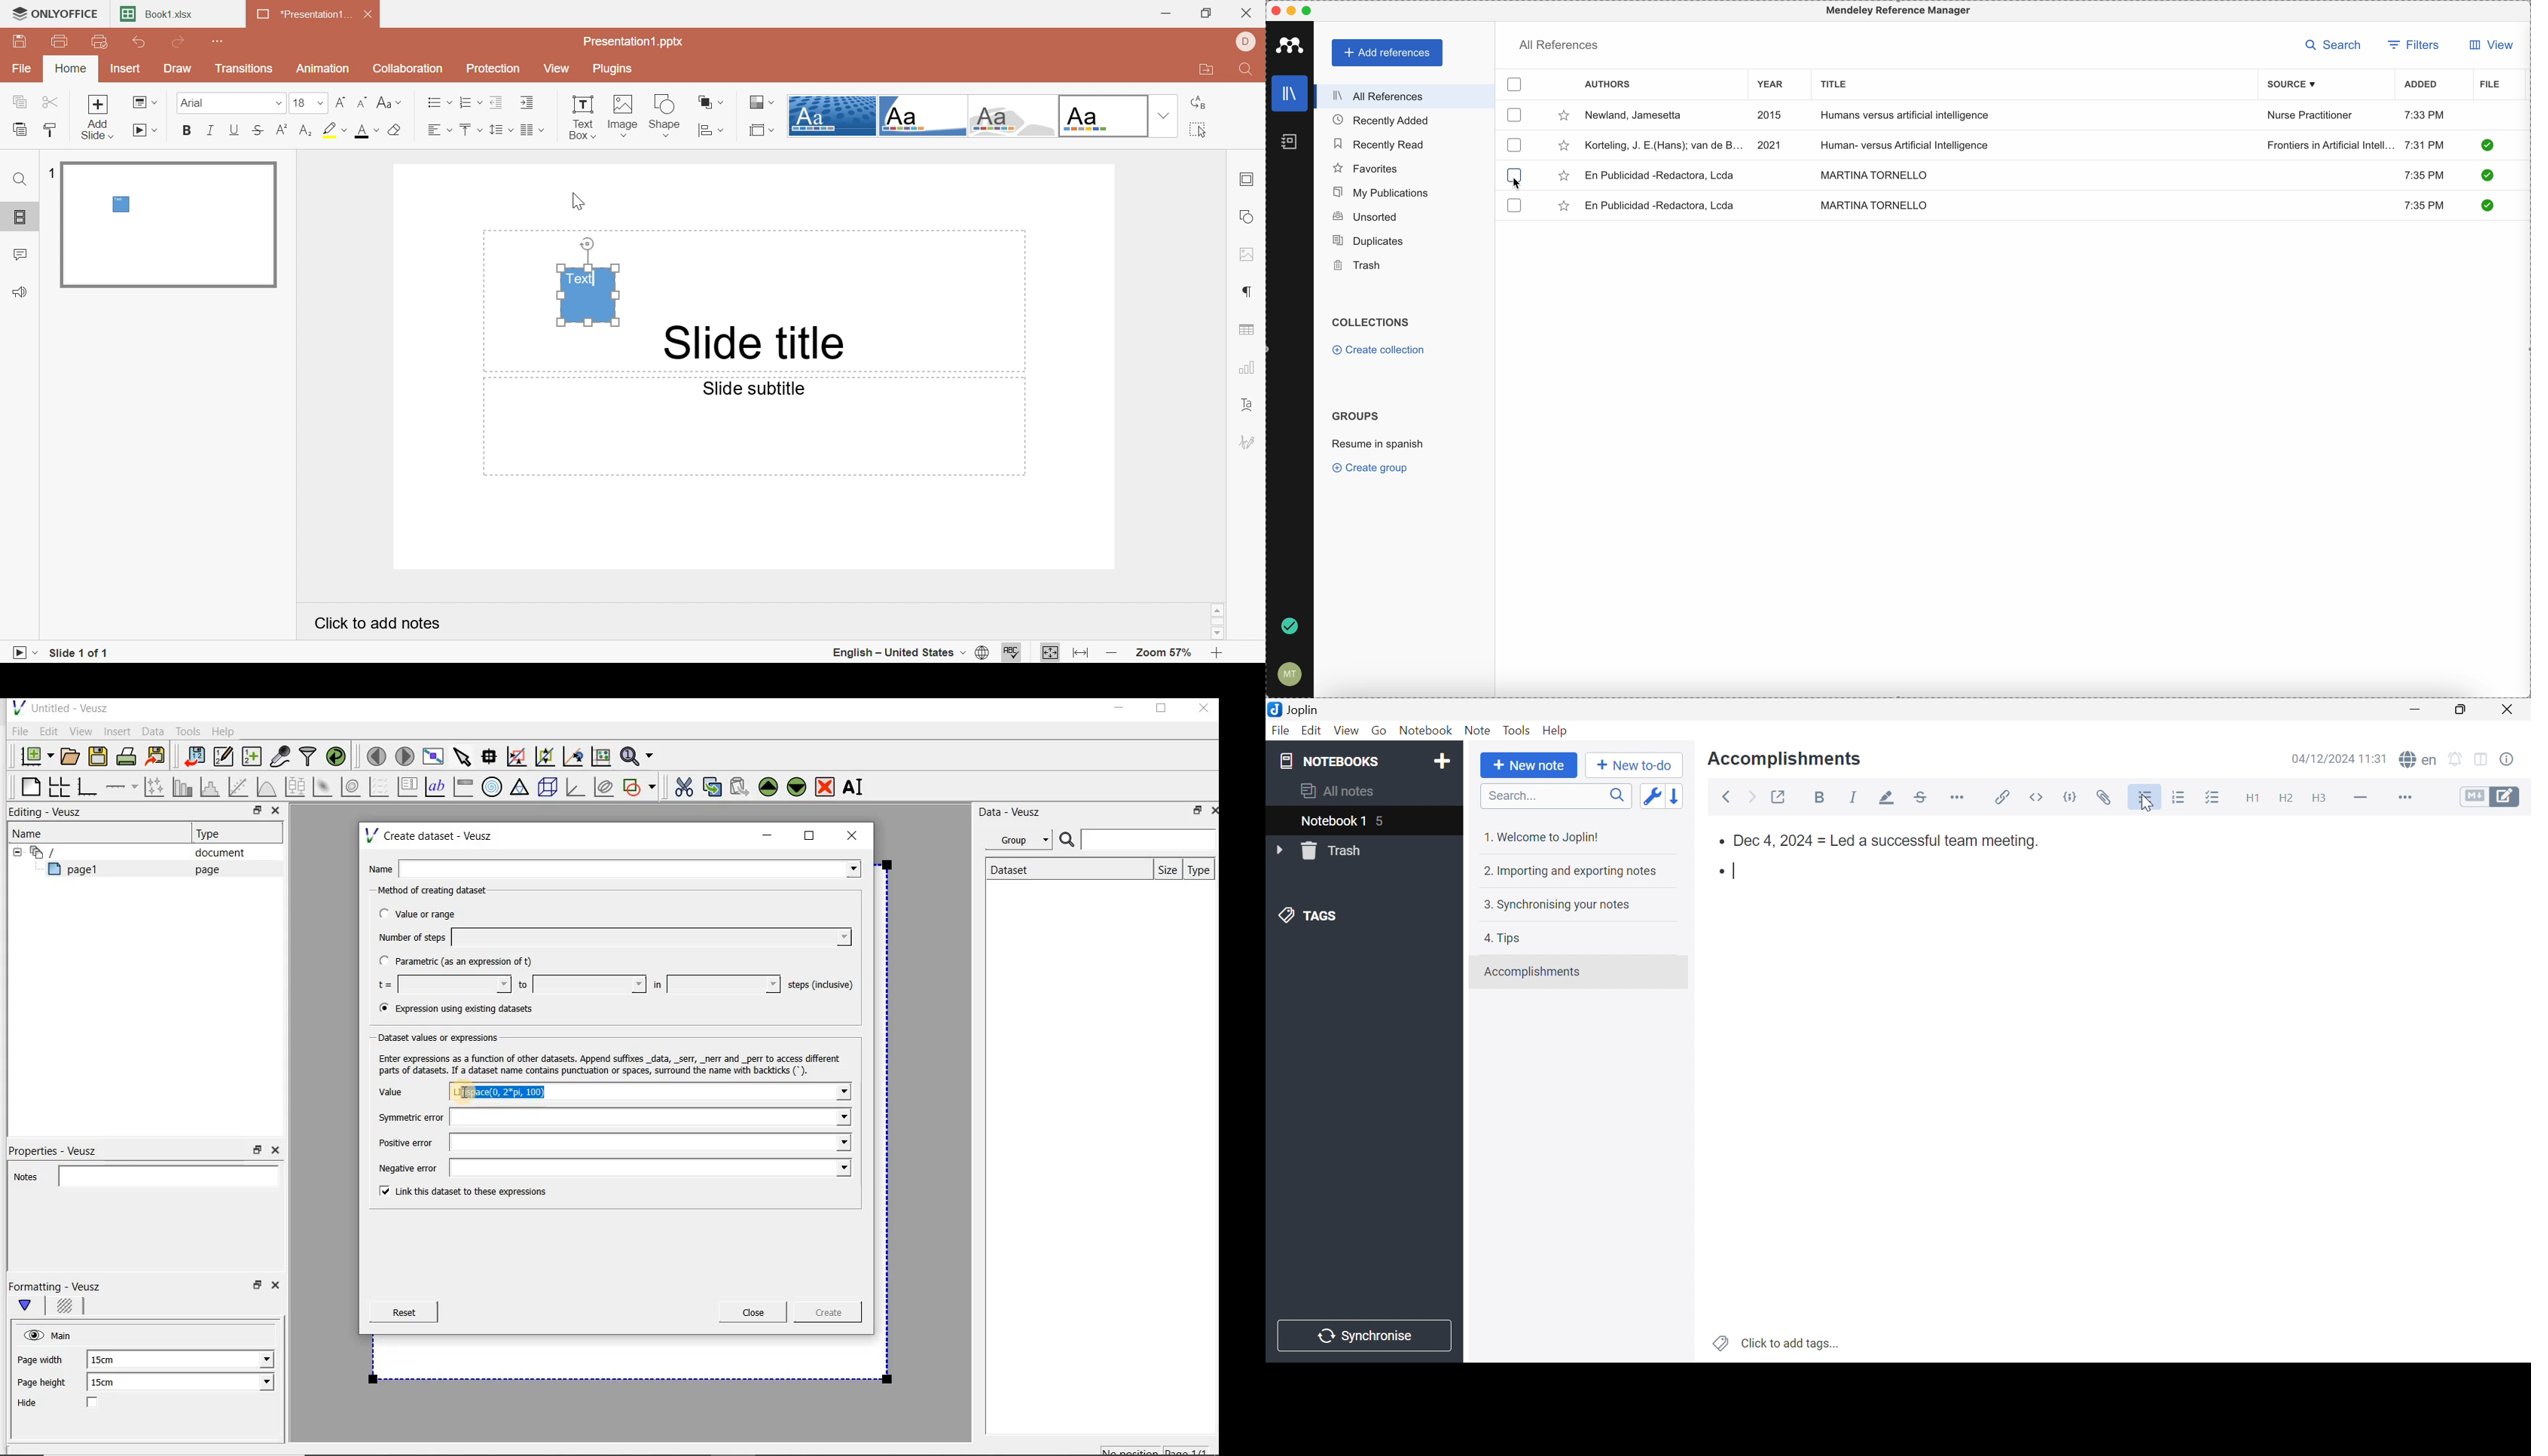 The height and width of the screenshot is (1456, 2548). What do you see at coordinates (1248, 291) in the screenshot?
I see `Paragraph settings` at bounding box center [1248, 291].